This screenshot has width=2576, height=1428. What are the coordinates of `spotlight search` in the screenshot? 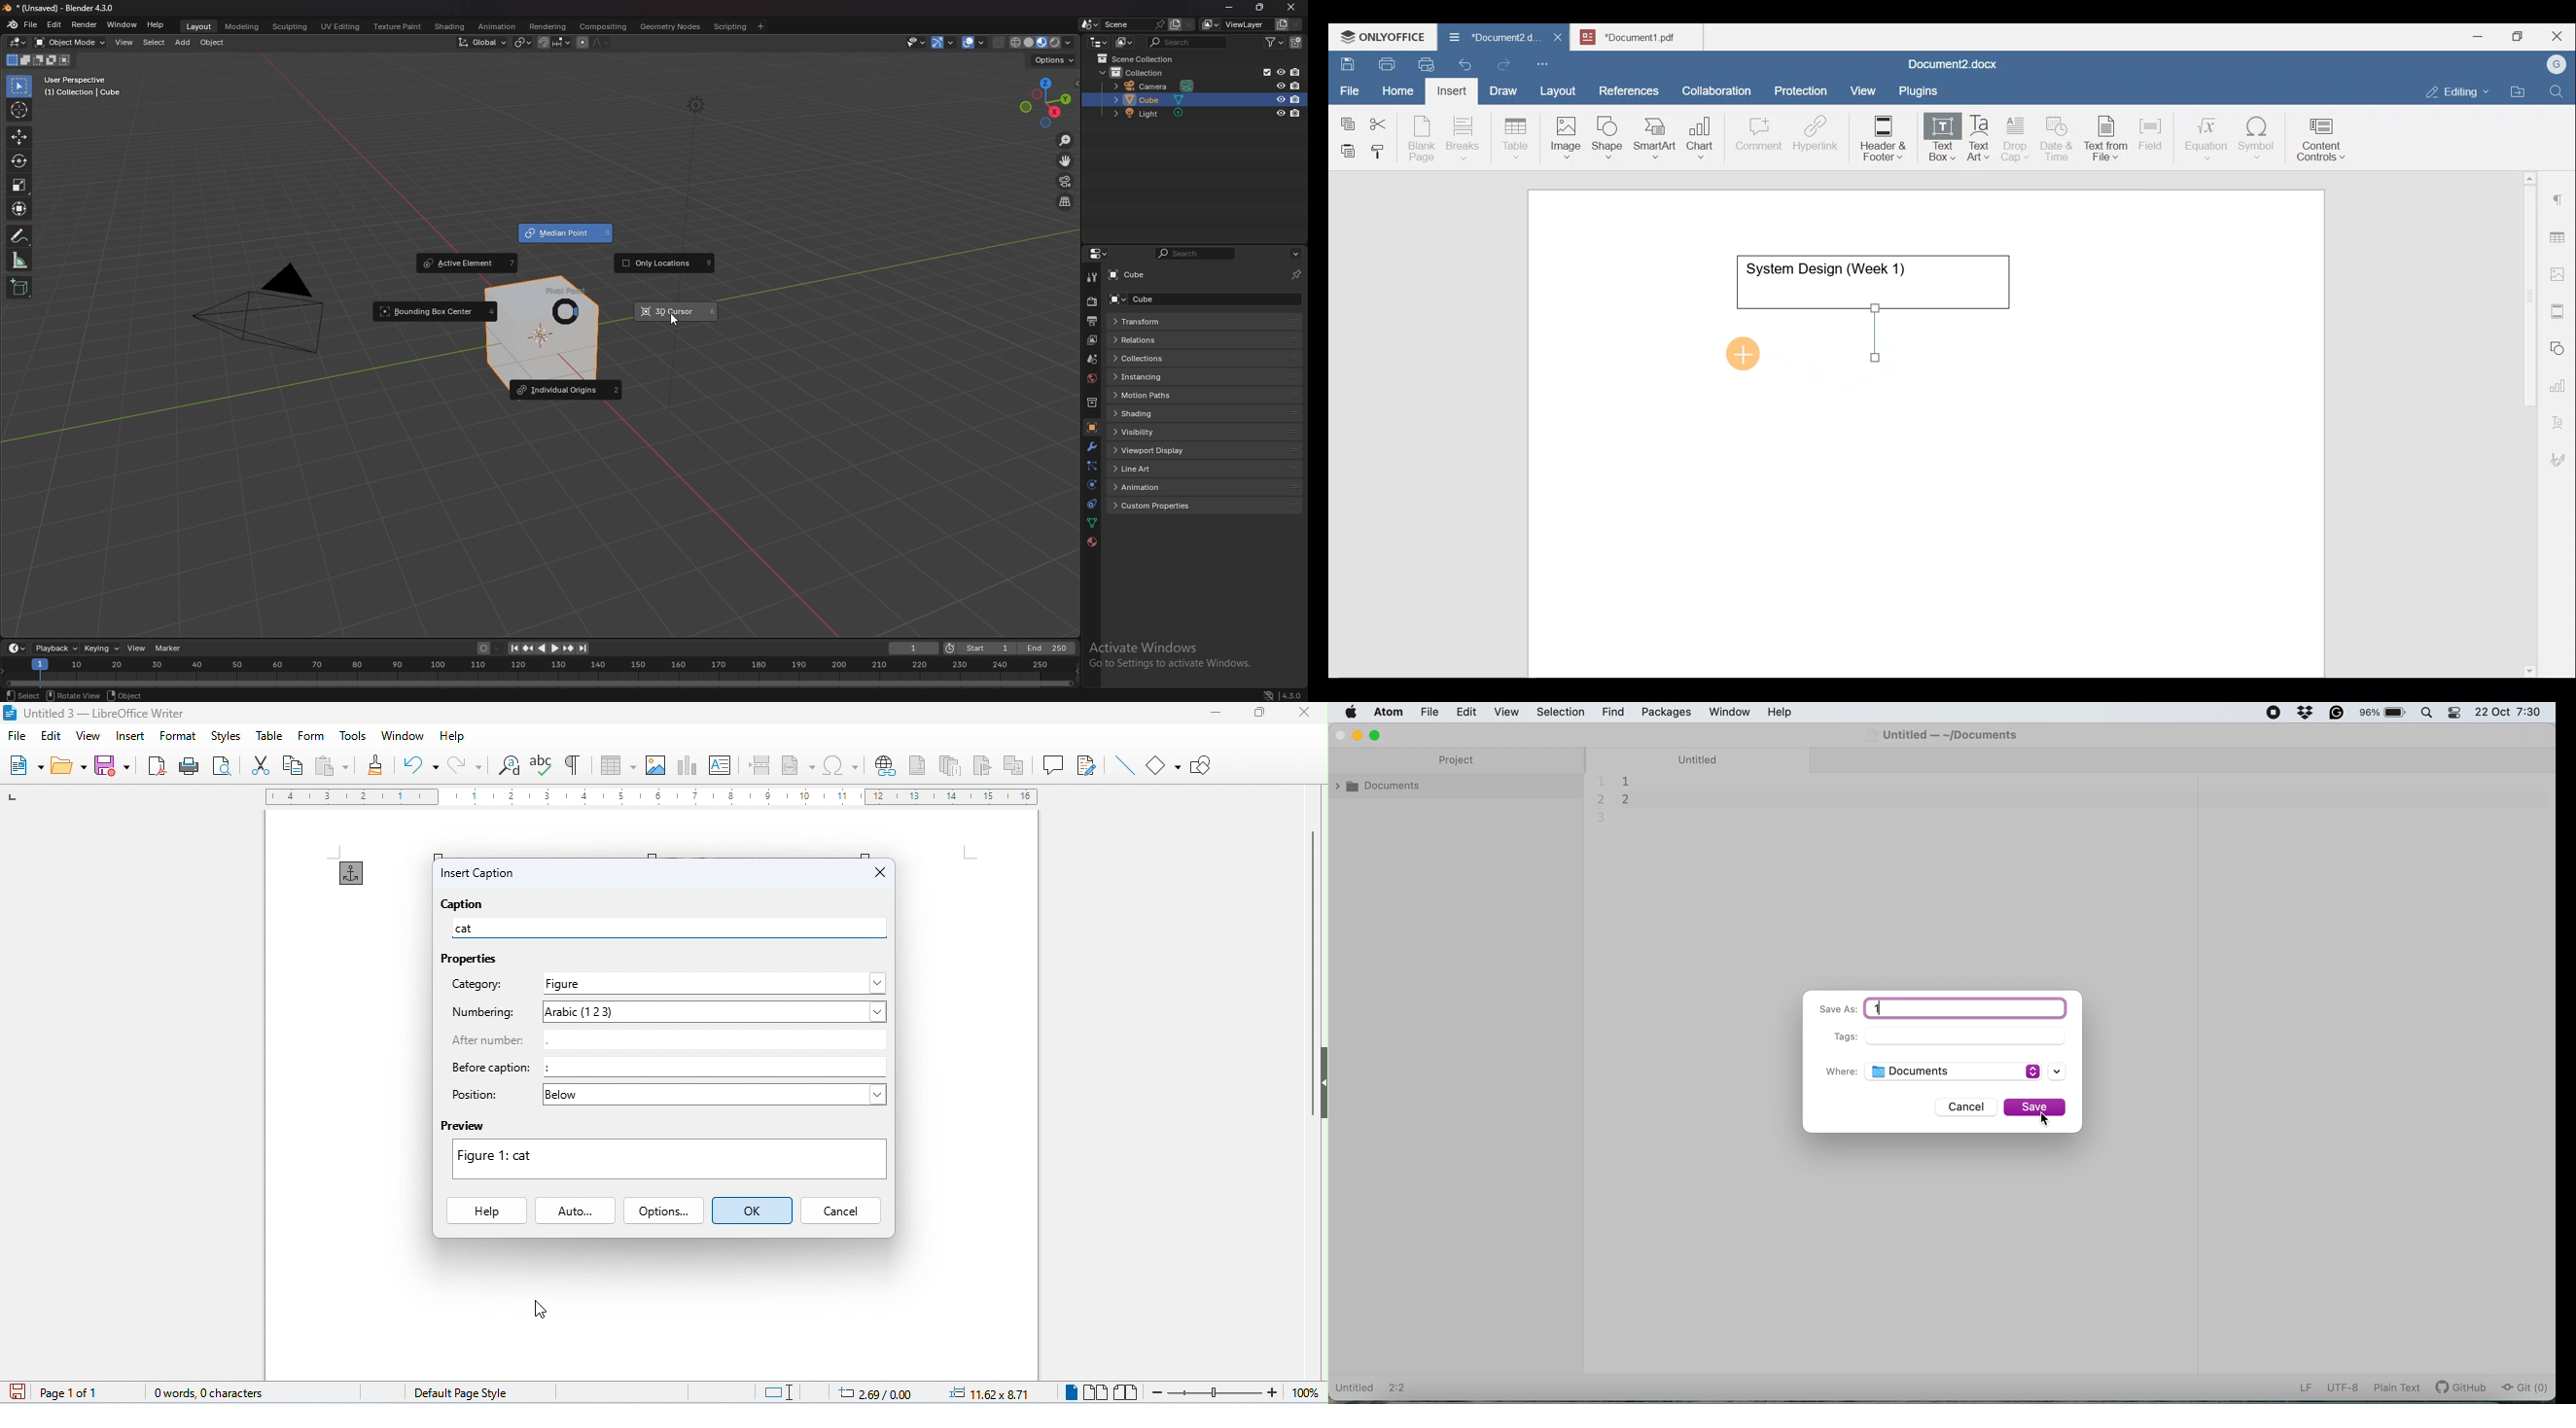 It's located at (2427, 715).